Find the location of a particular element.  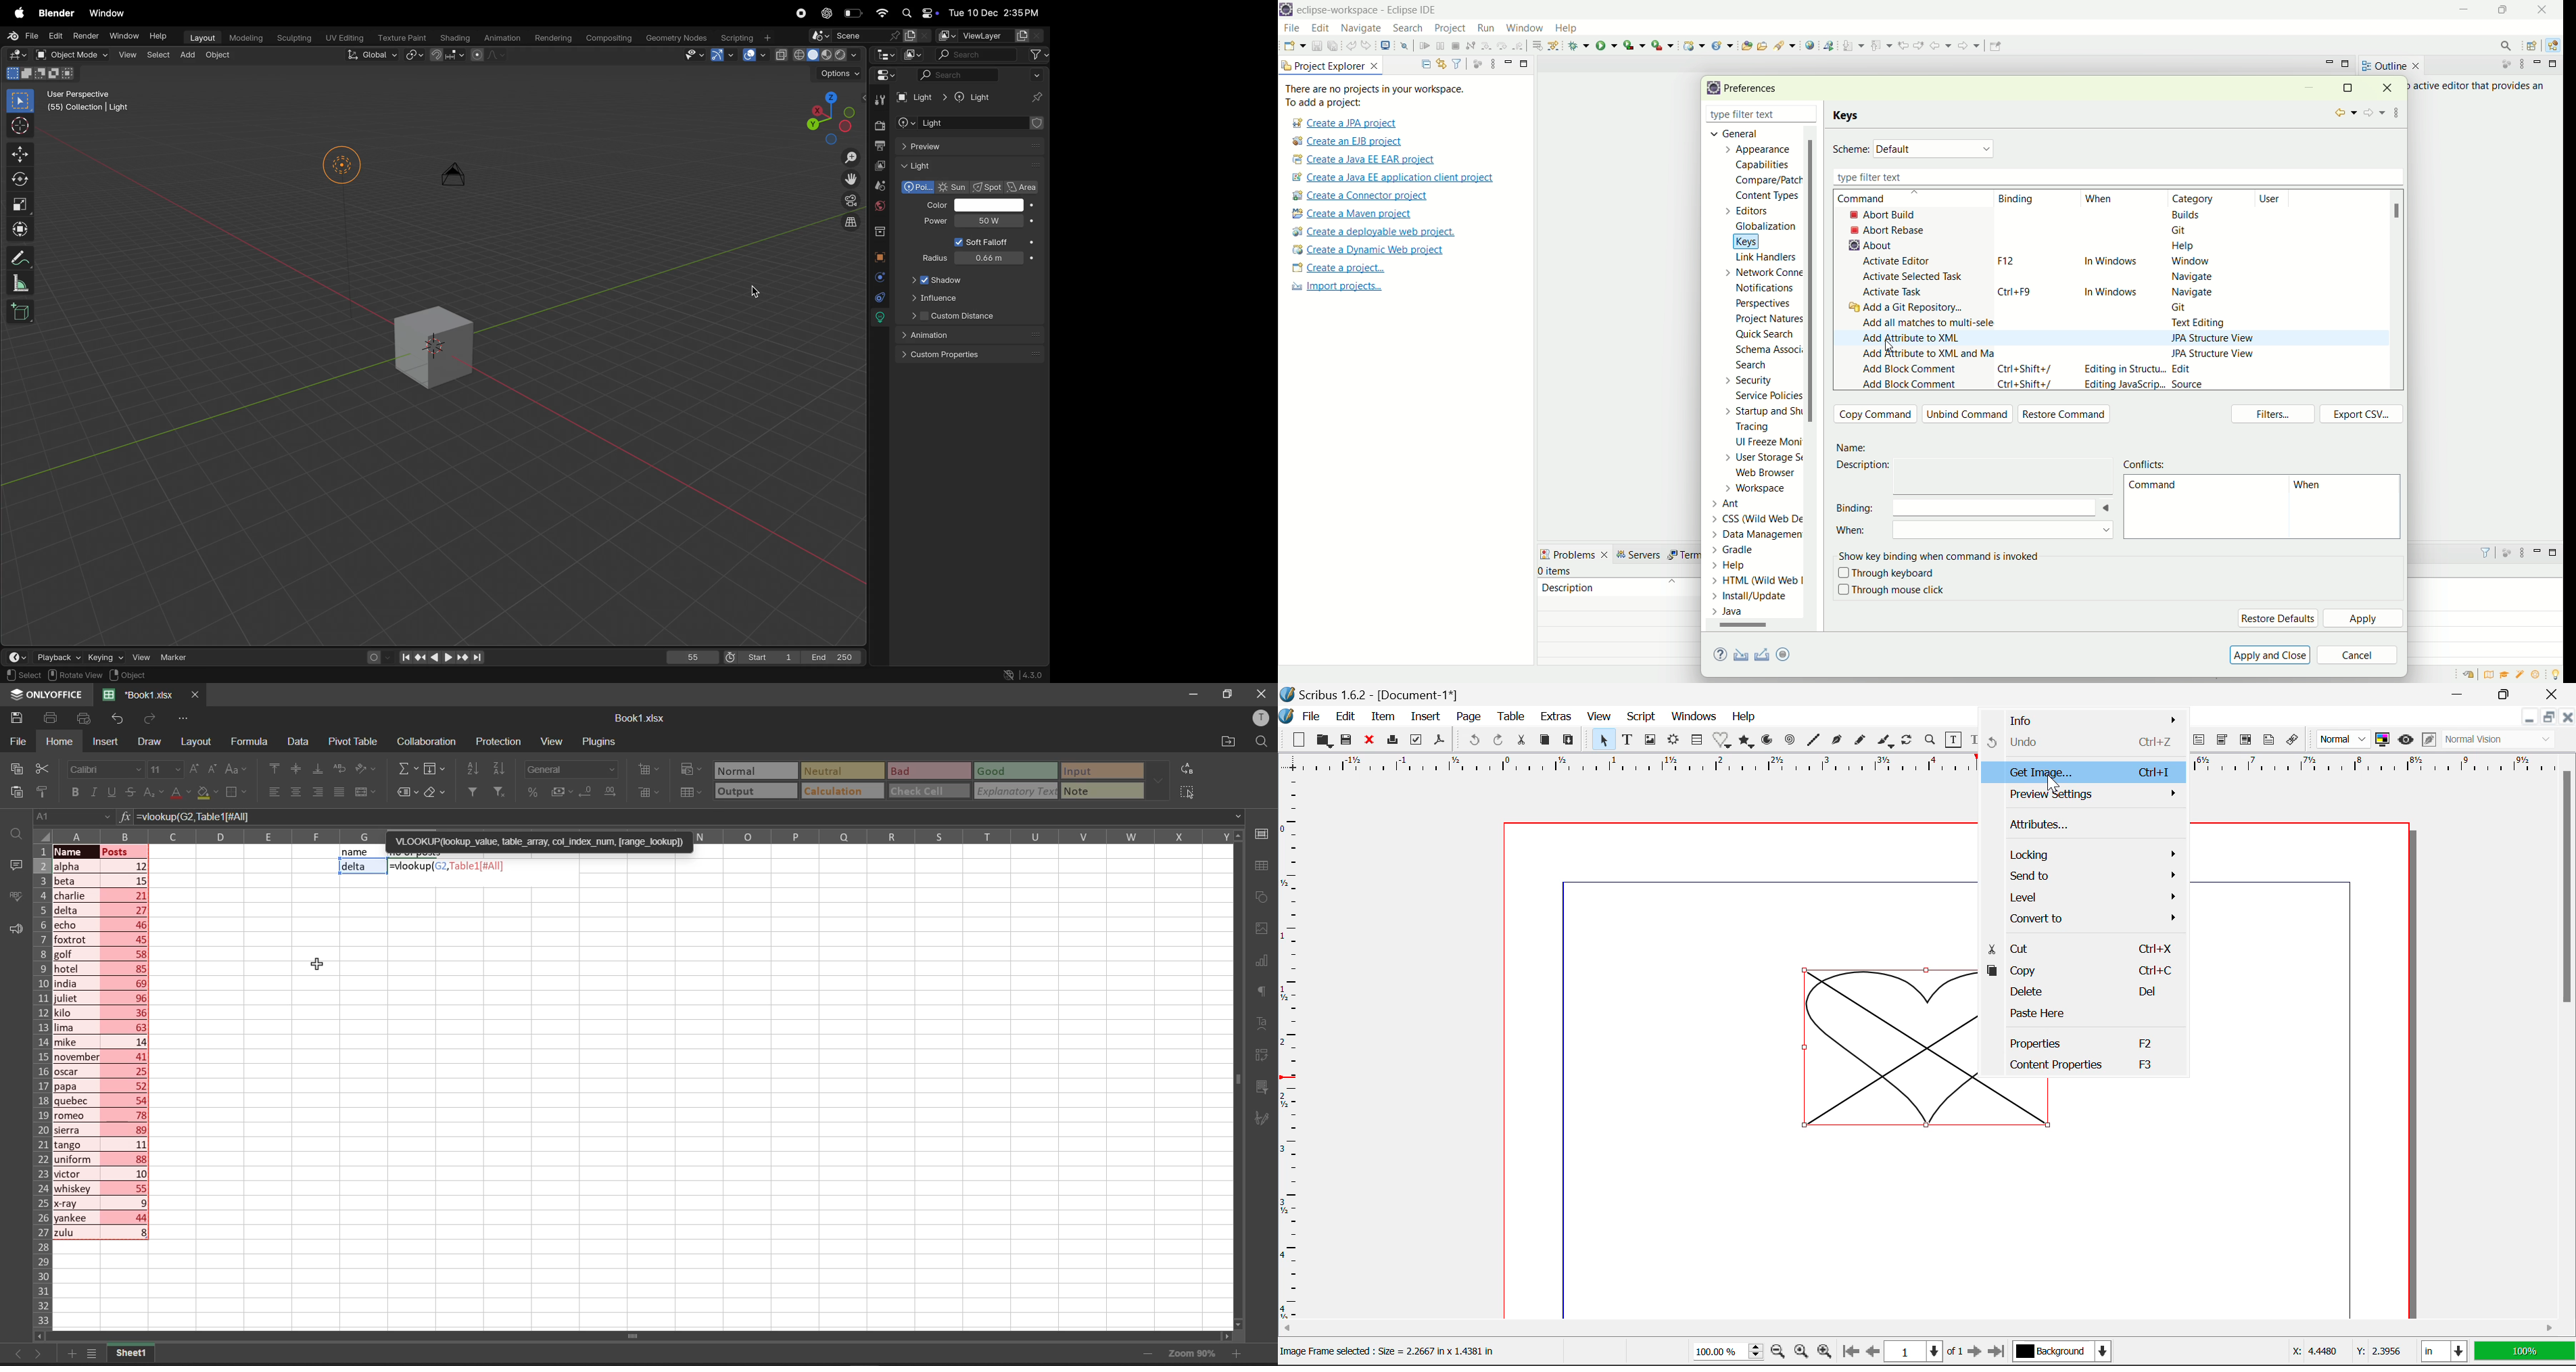

close workbook is located at coordinates (196, 695).